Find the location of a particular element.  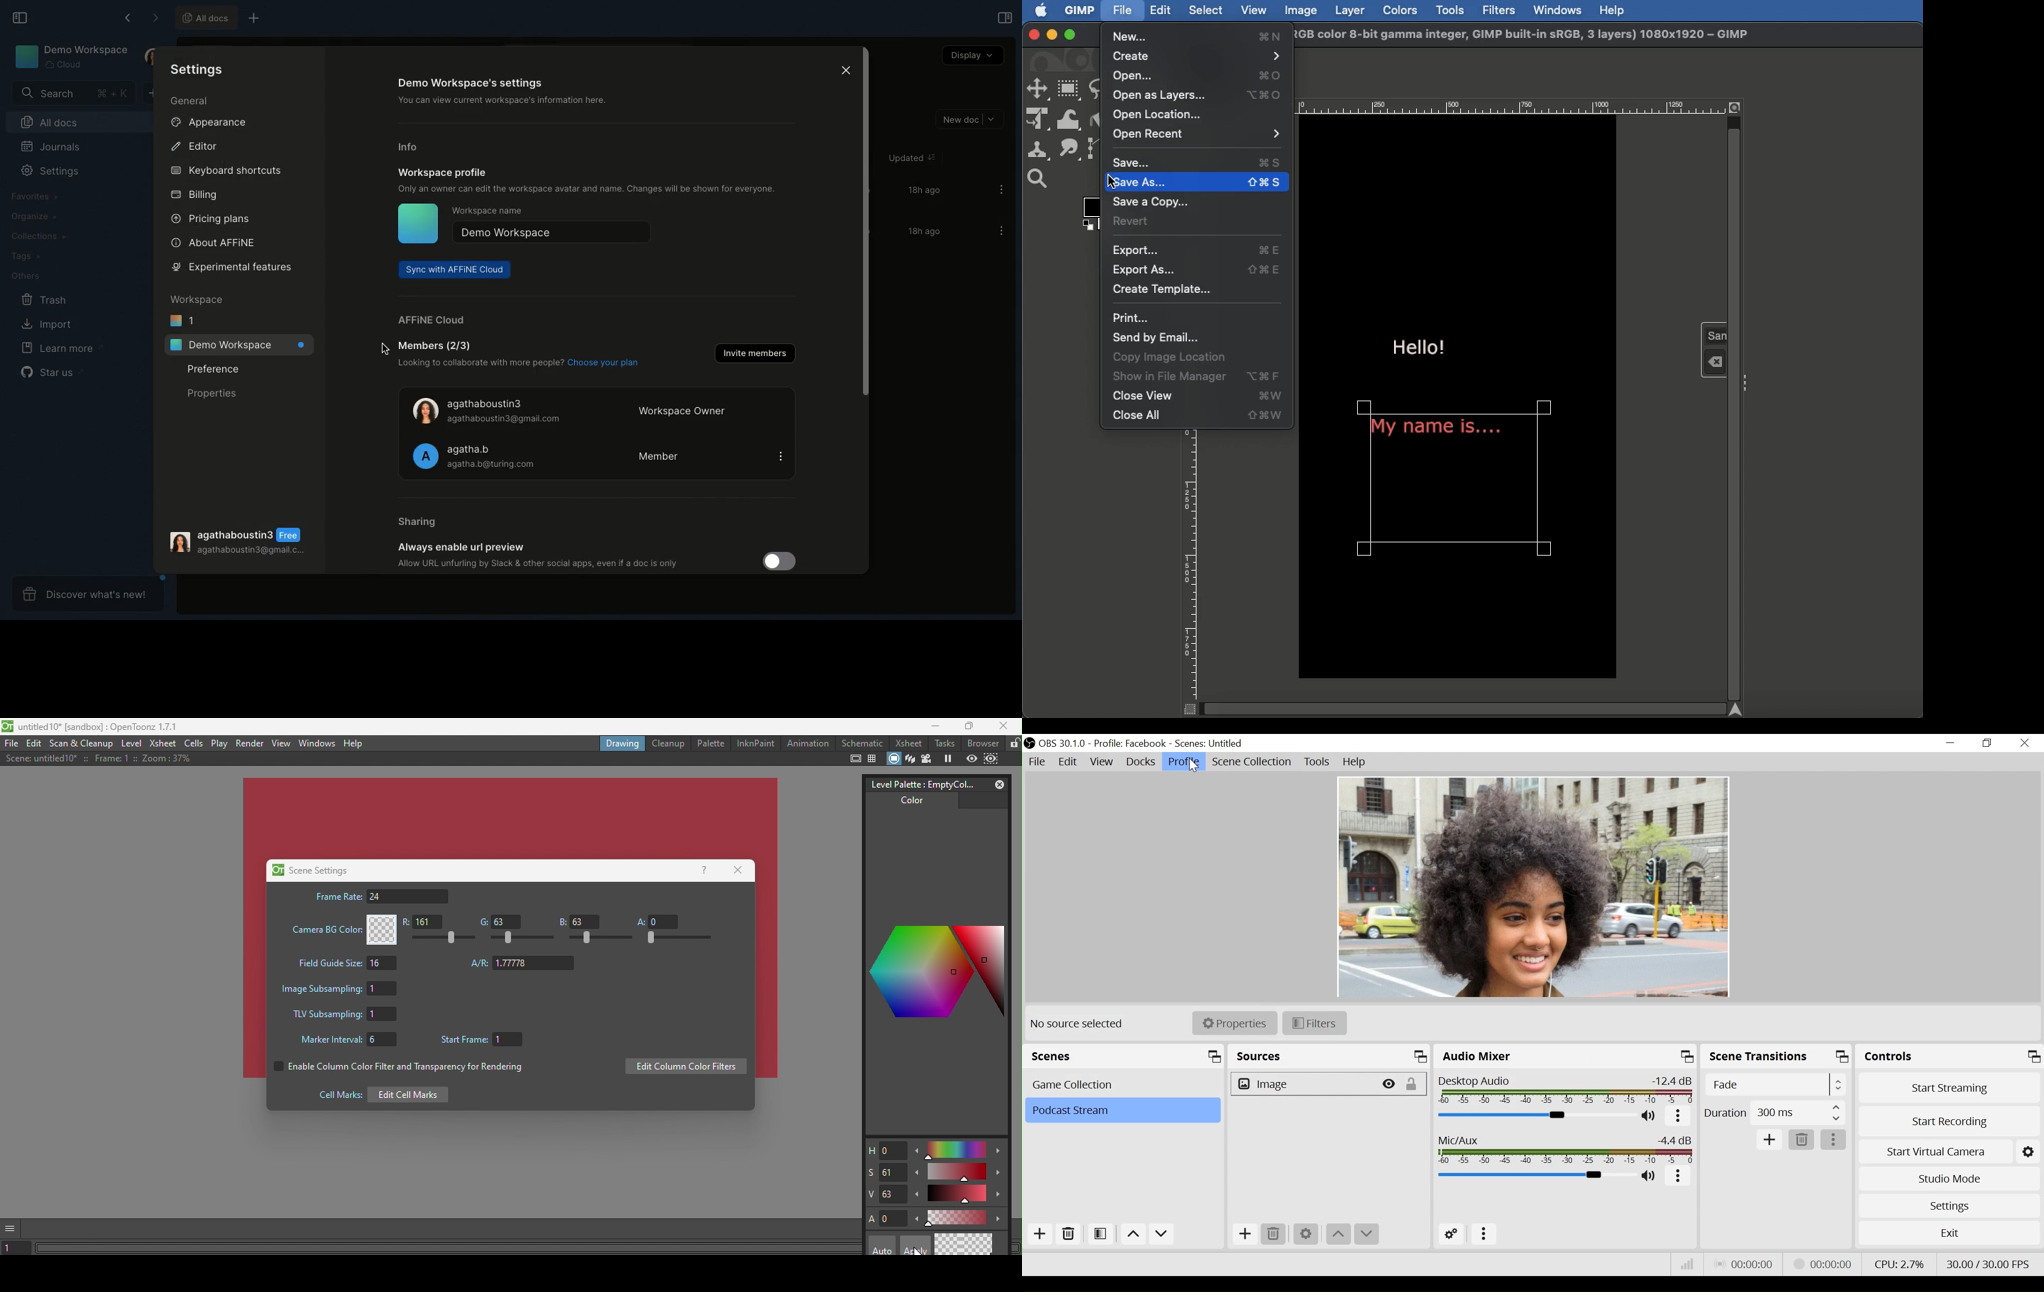

Demo workspace is located at coordinates (552, 232).